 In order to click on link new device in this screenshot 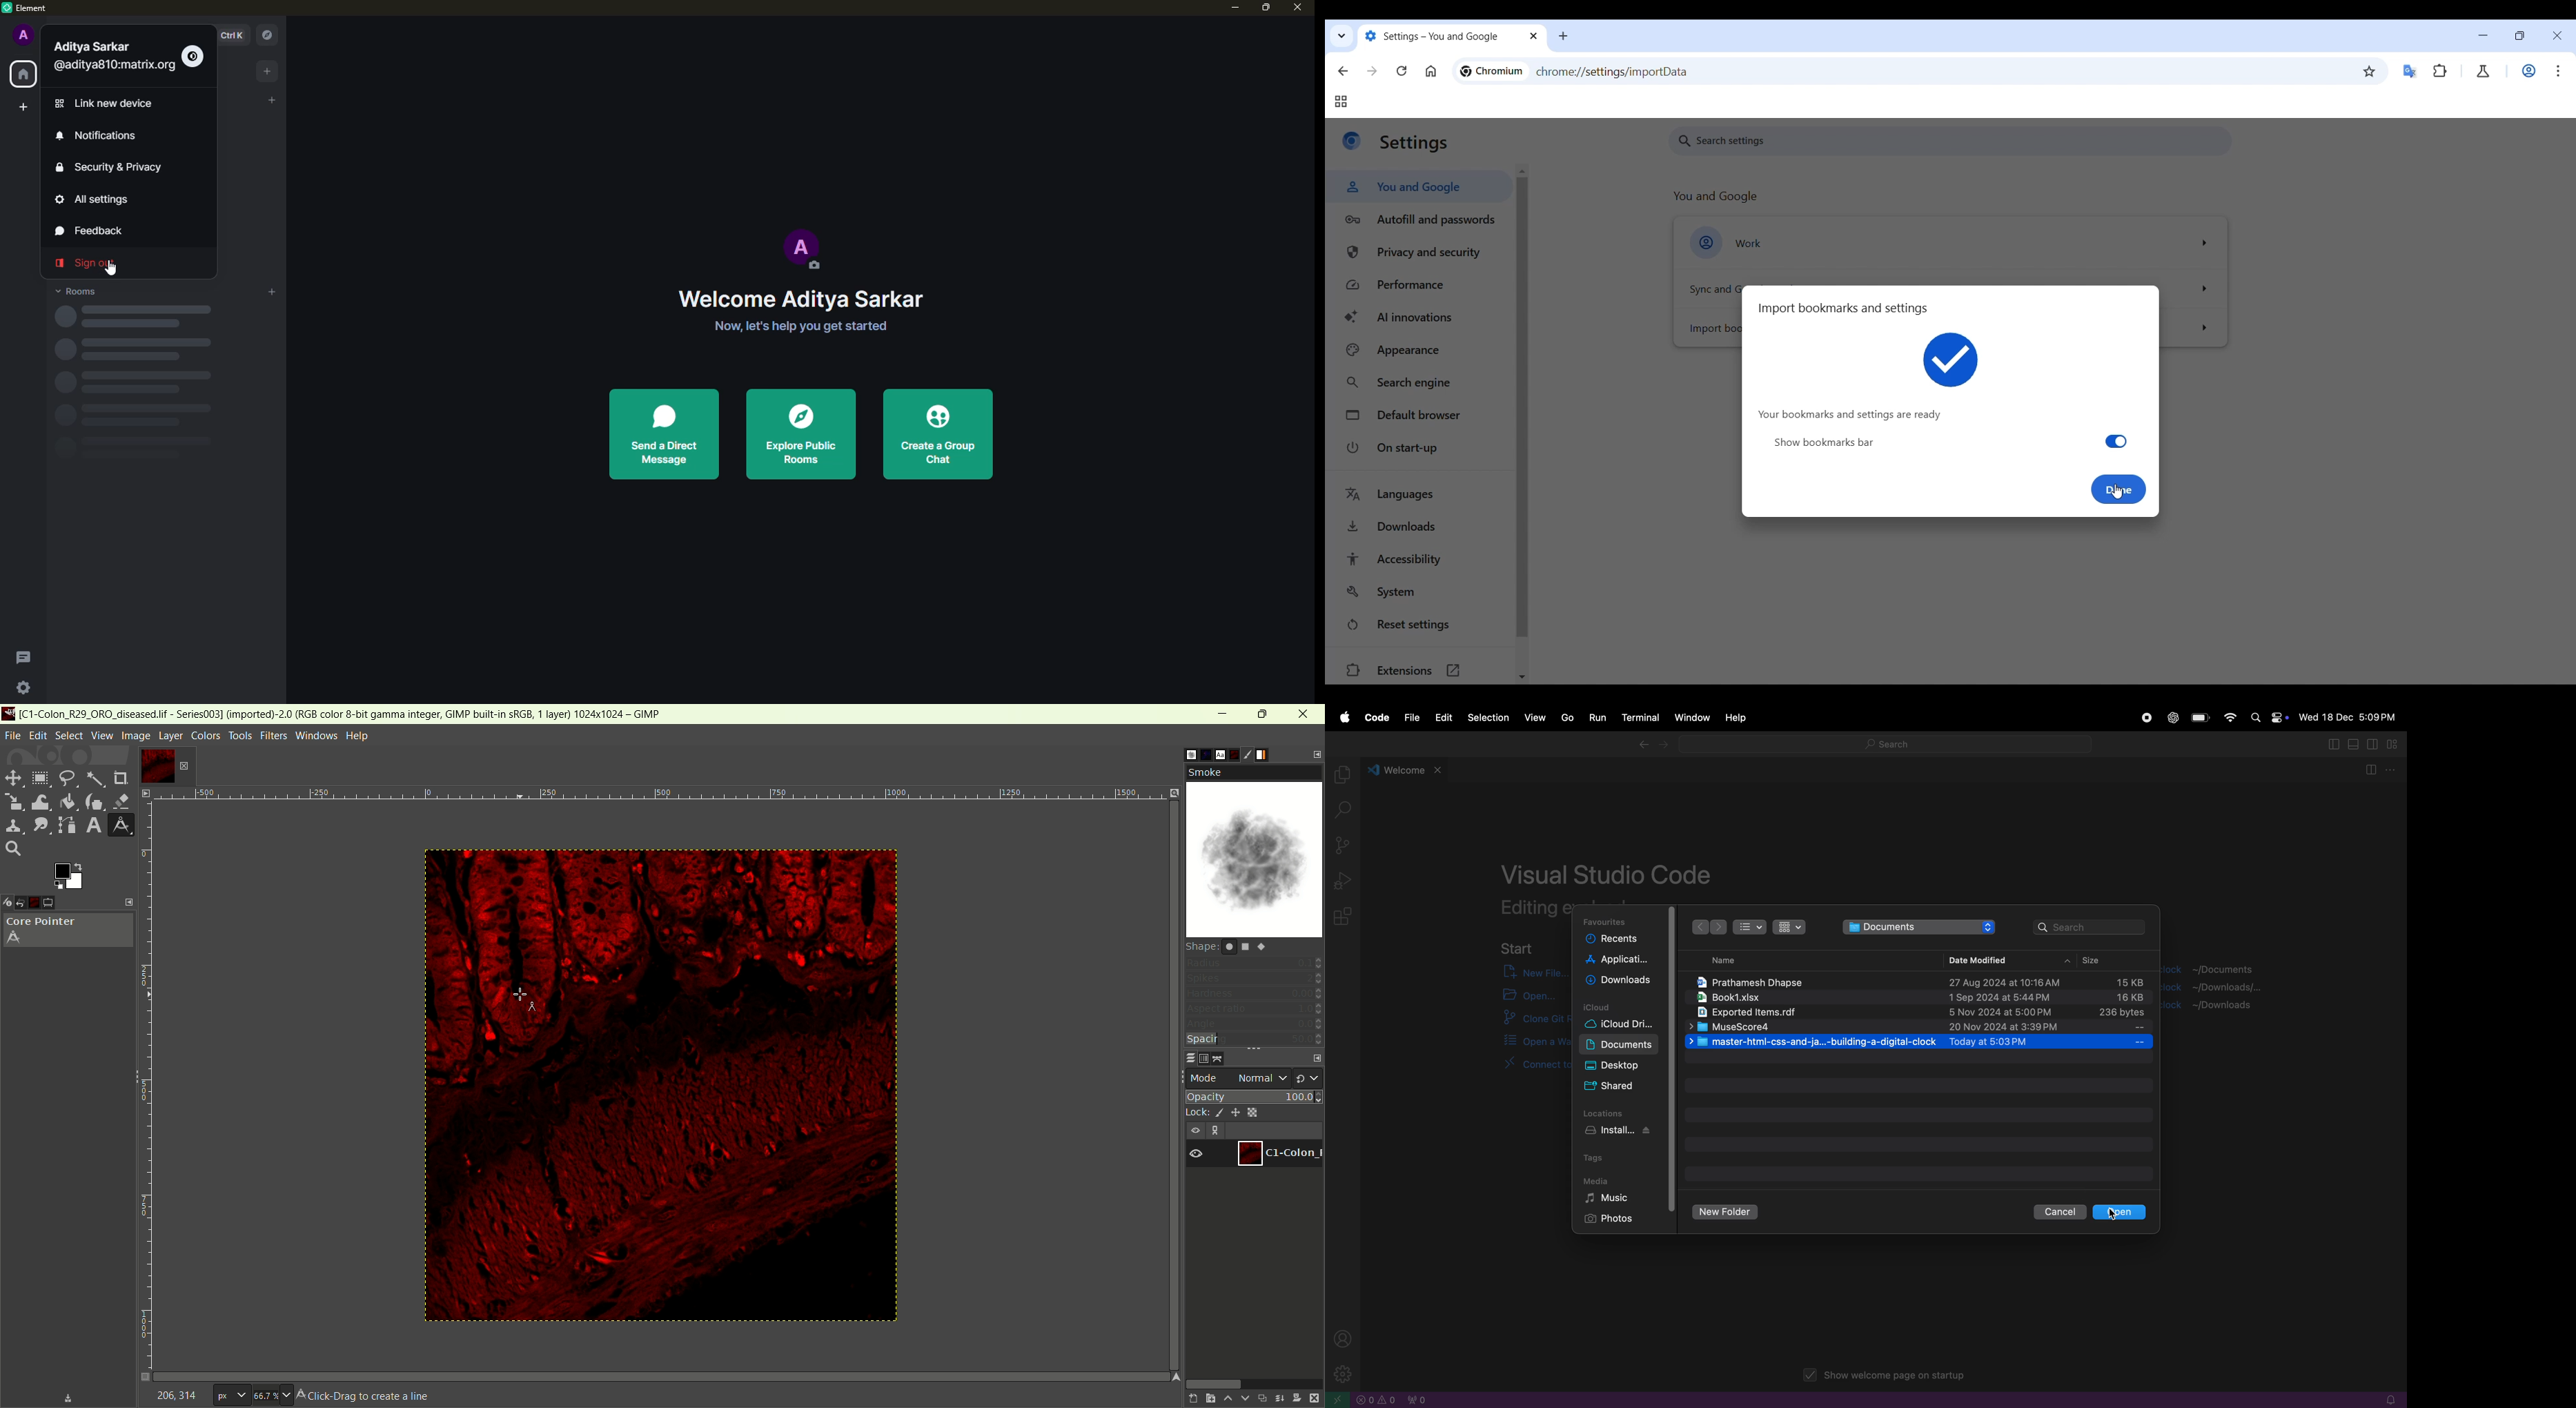, I will do `click(107, 105)`.